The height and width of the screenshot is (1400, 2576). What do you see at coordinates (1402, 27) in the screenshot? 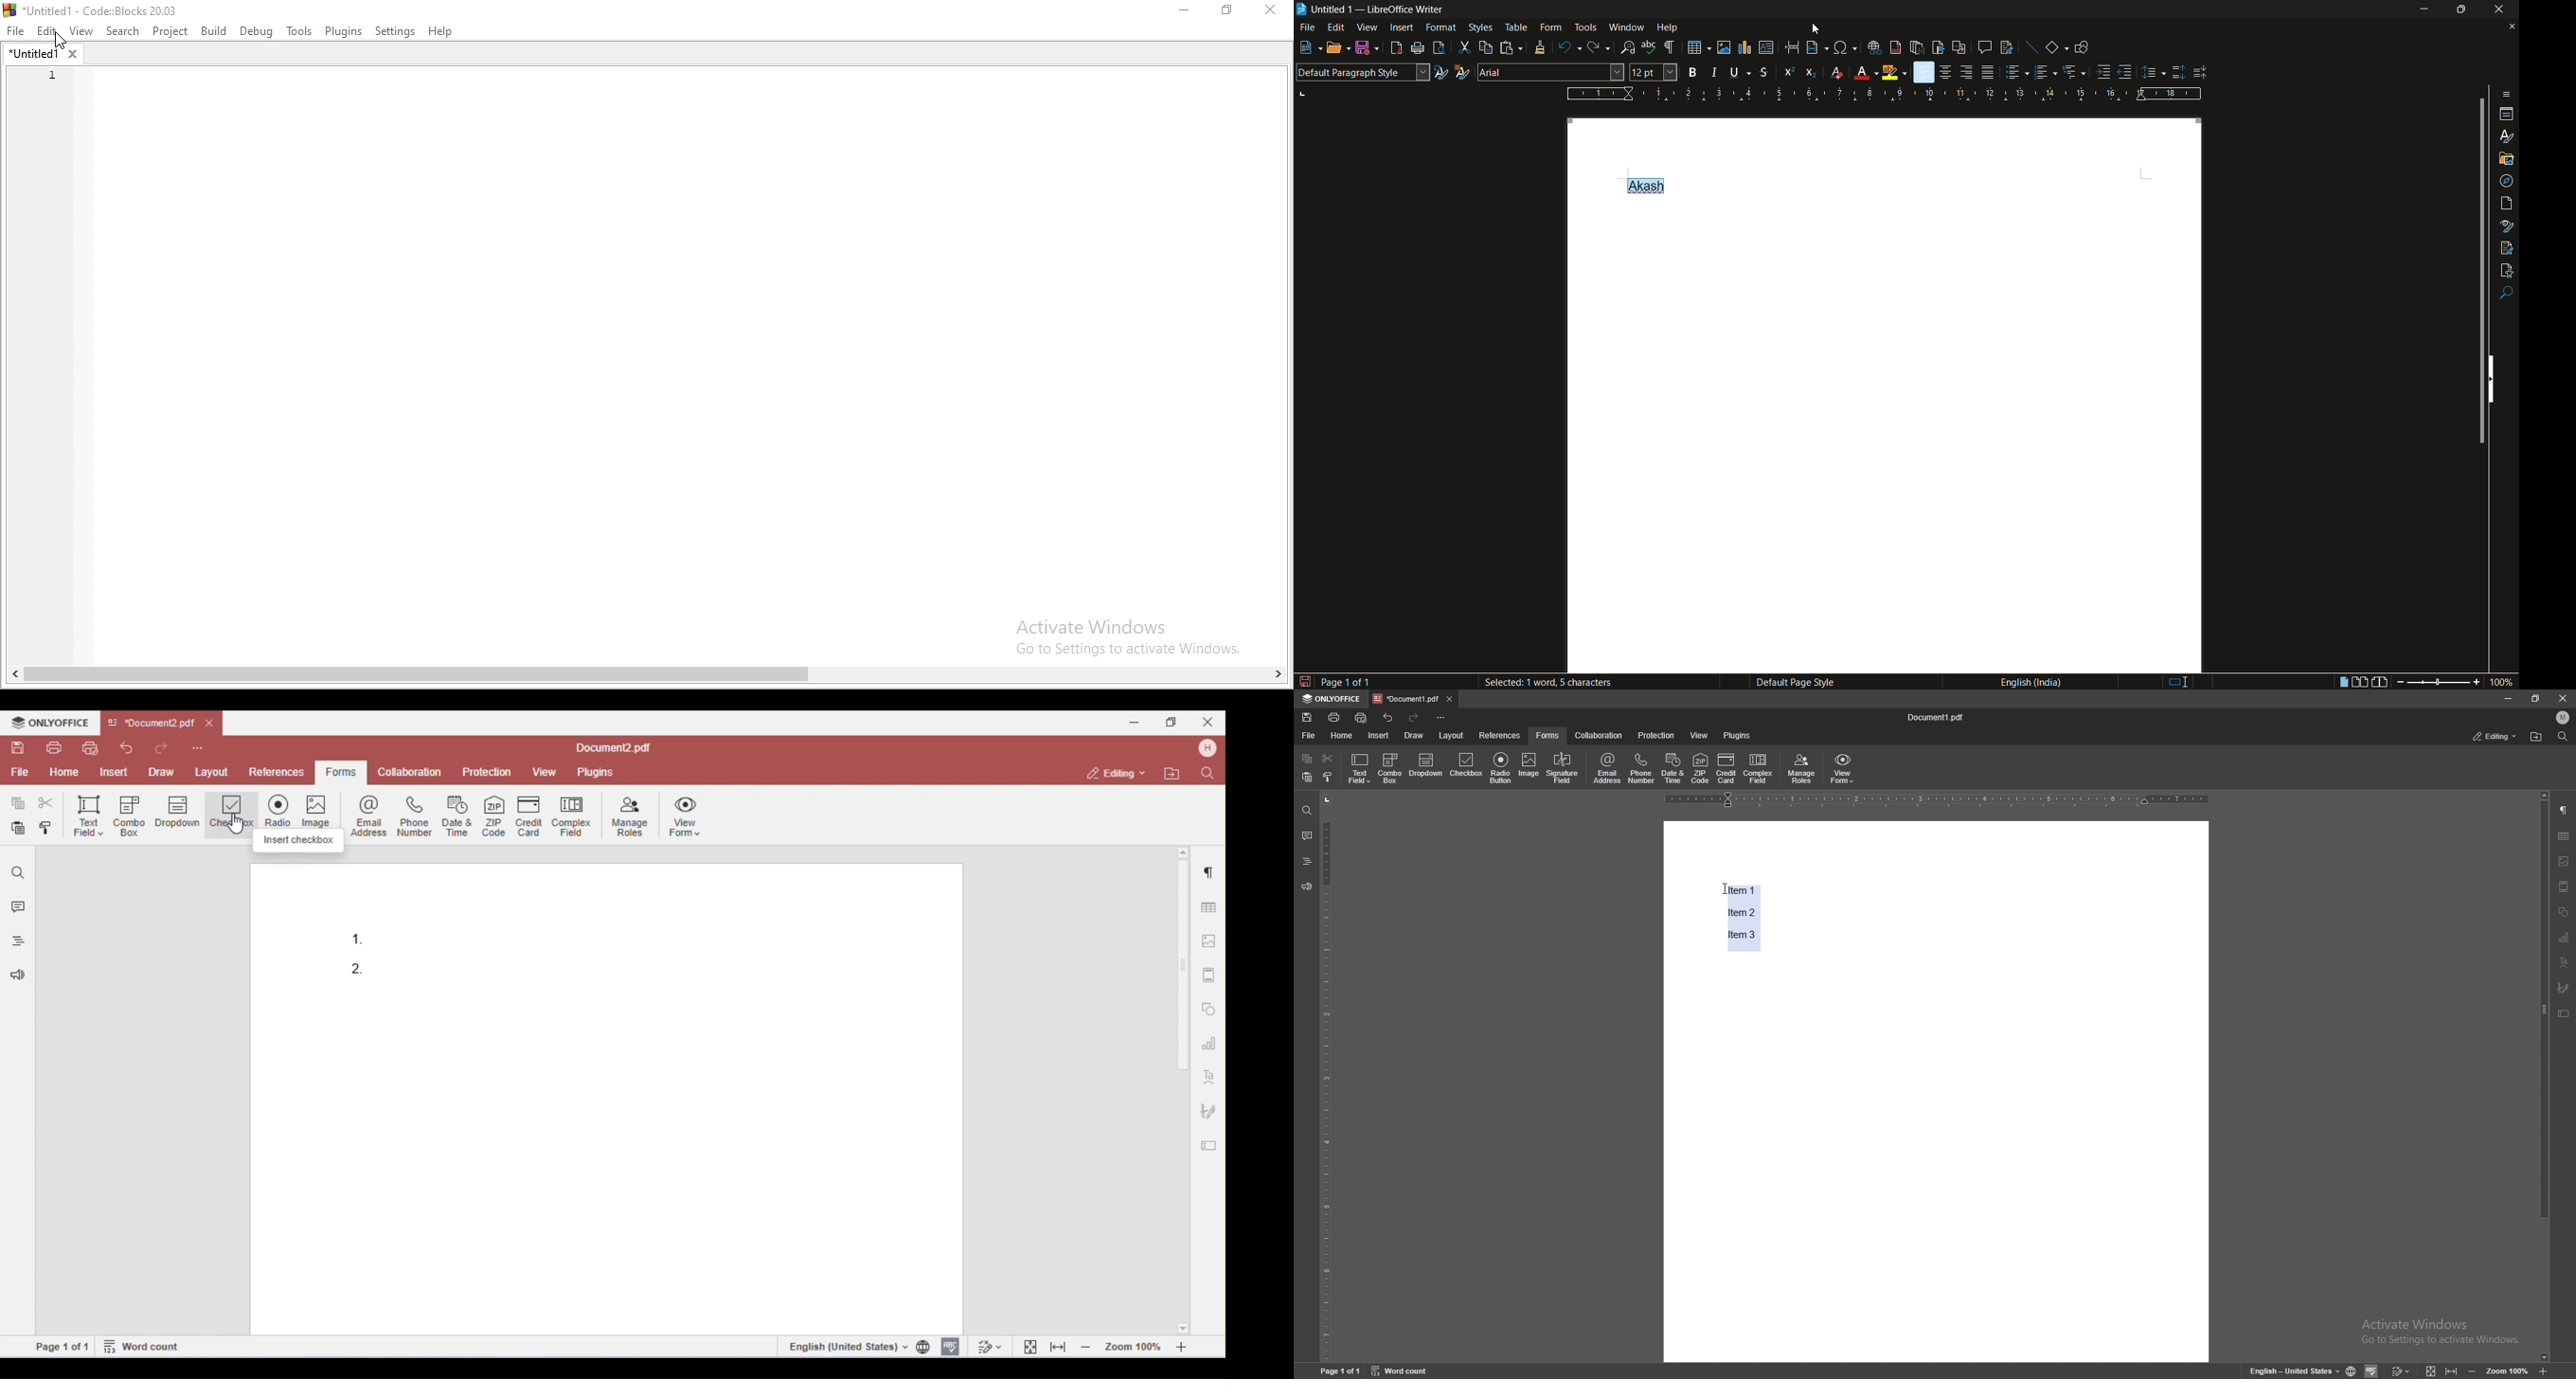
I see `insert menu` at bounding box center [1402, 27].